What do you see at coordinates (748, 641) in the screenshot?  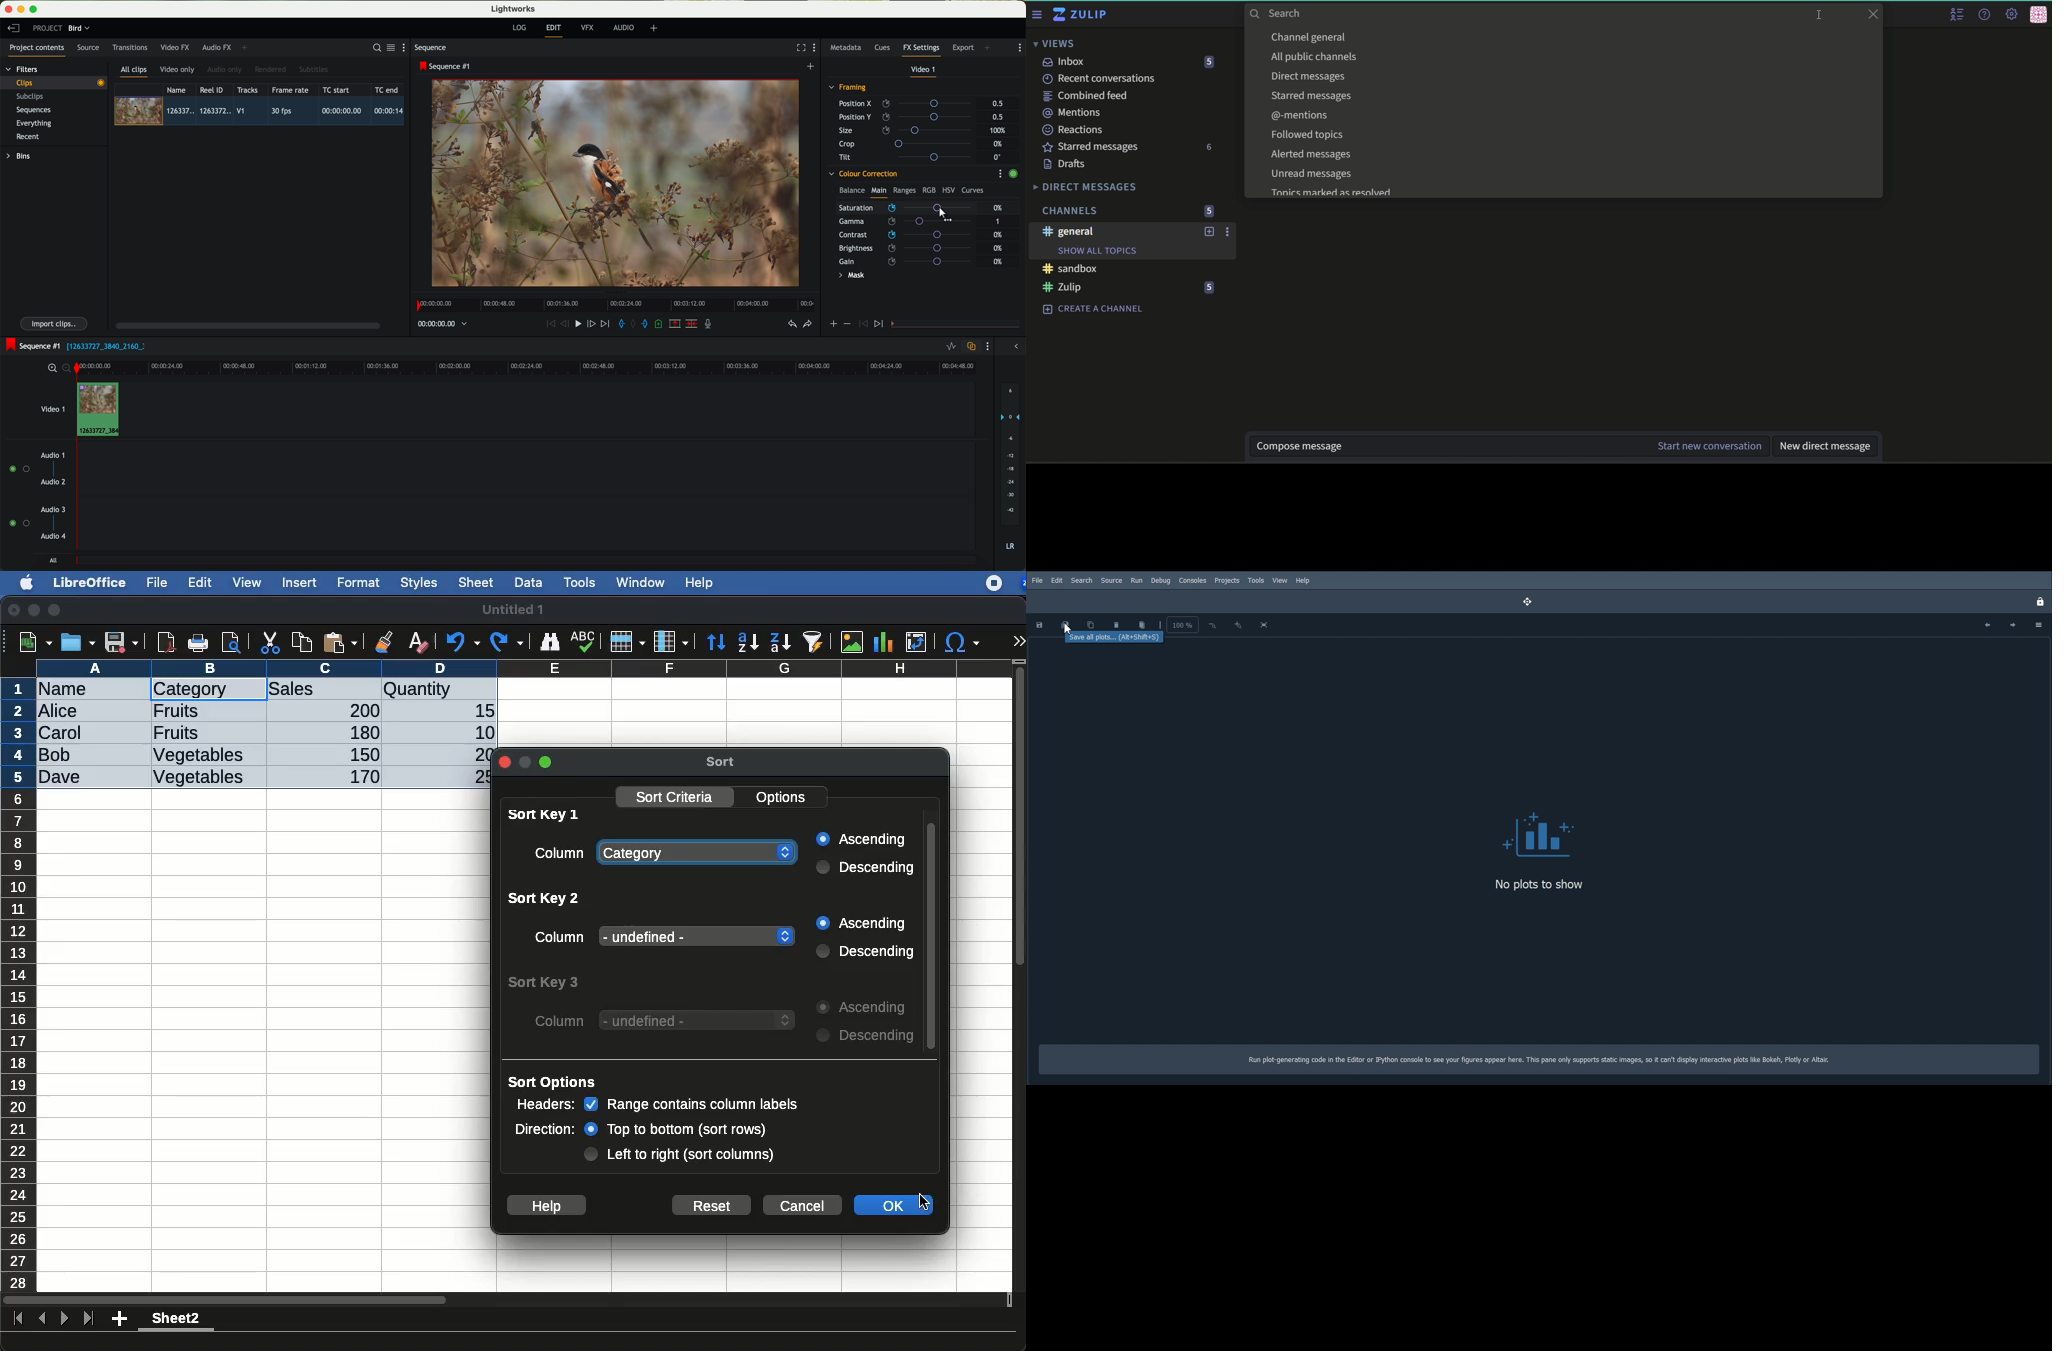 I see `ascending` at bounding box center [748, 641].